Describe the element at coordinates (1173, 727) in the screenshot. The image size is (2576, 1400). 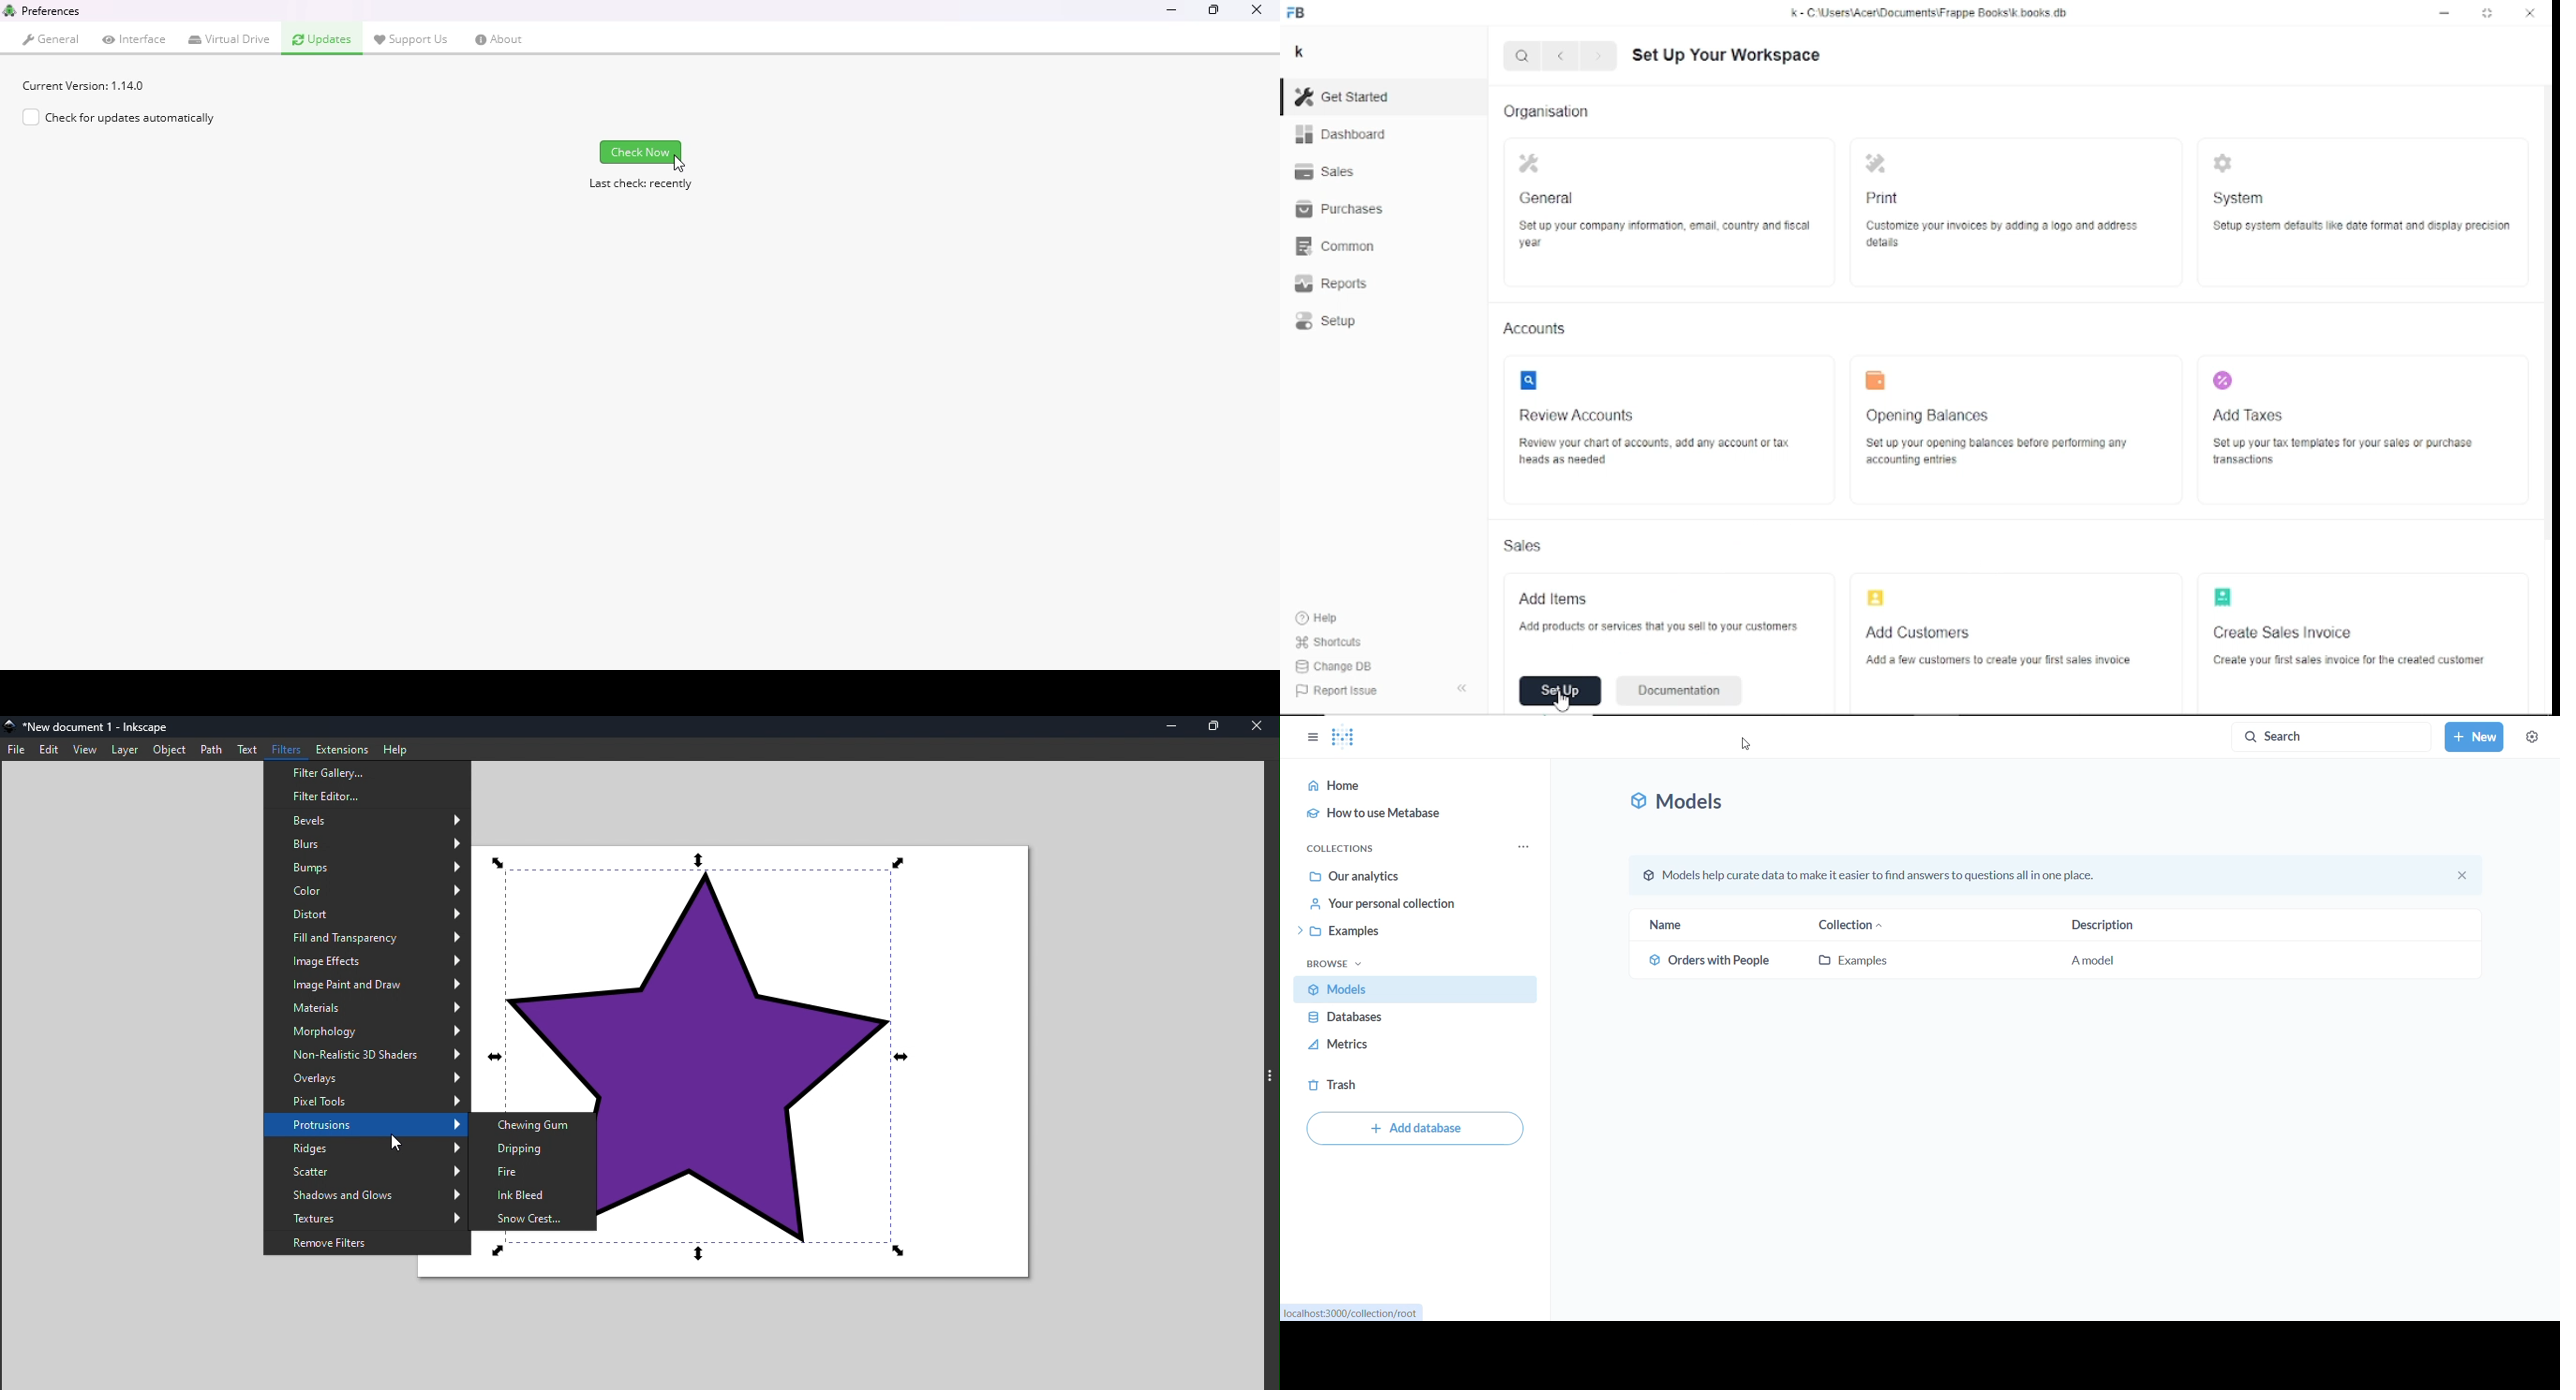
I see `Minimize` at that location.